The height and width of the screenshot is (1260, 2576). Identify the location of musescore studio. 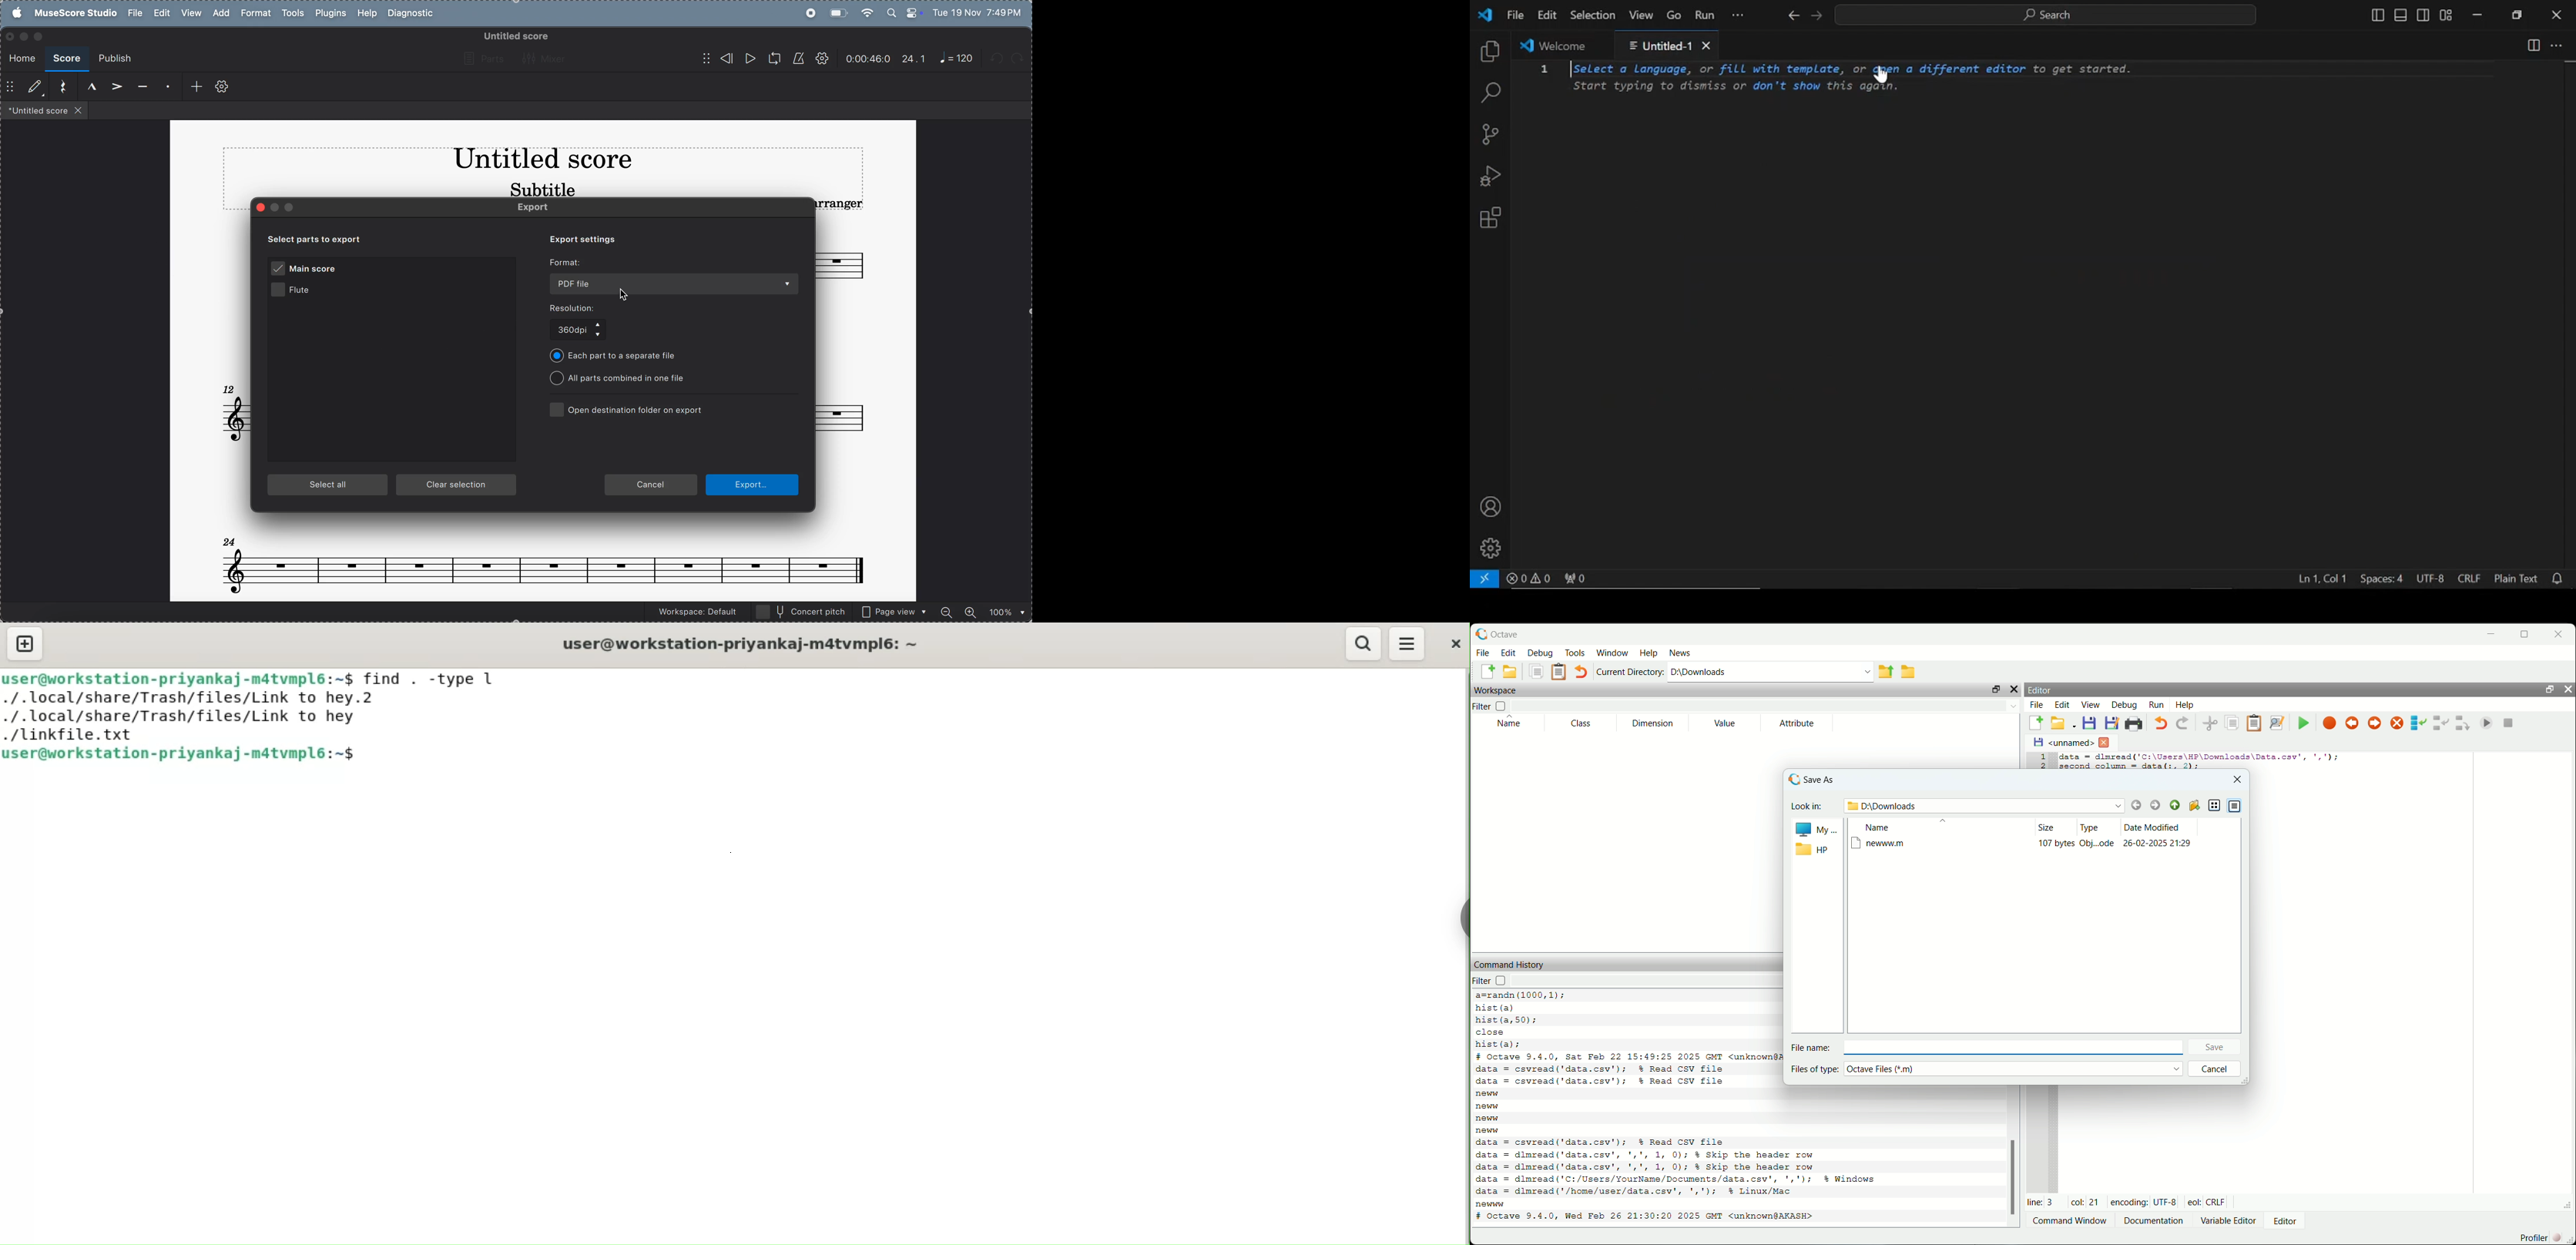
(73, 13).